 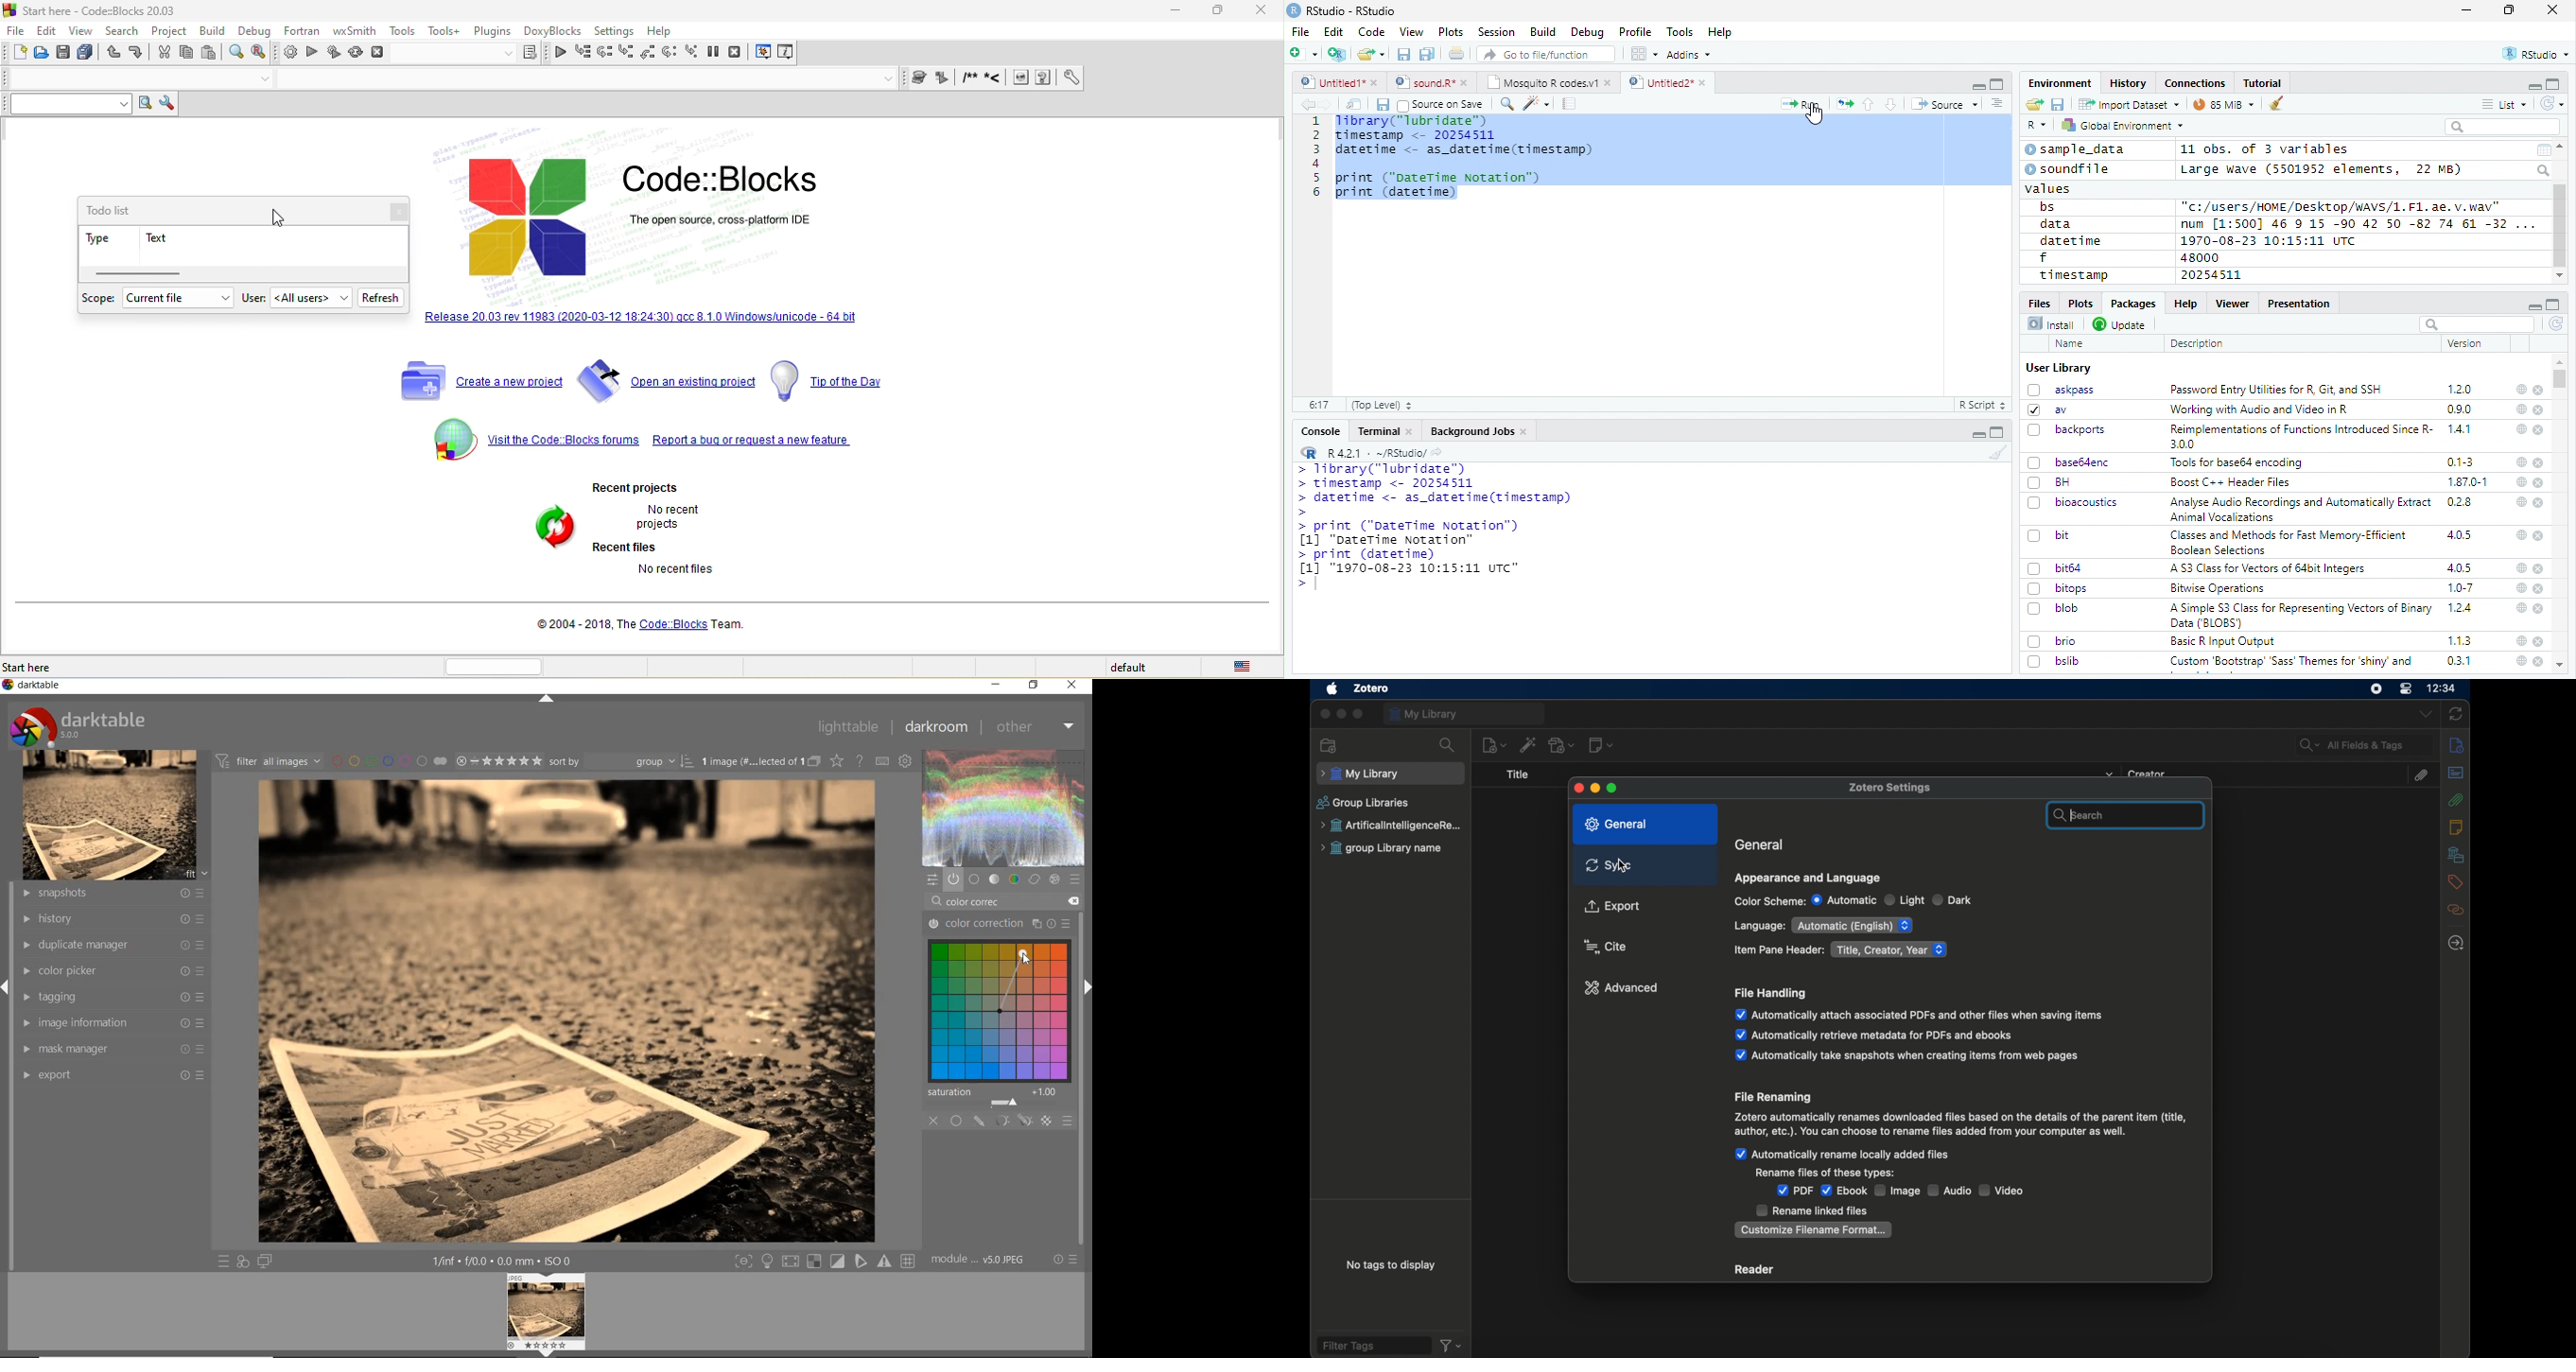 What do you see at coordinates (2520, 567) in the screenshot?
I see `help` at bounding box center [2520, 567].